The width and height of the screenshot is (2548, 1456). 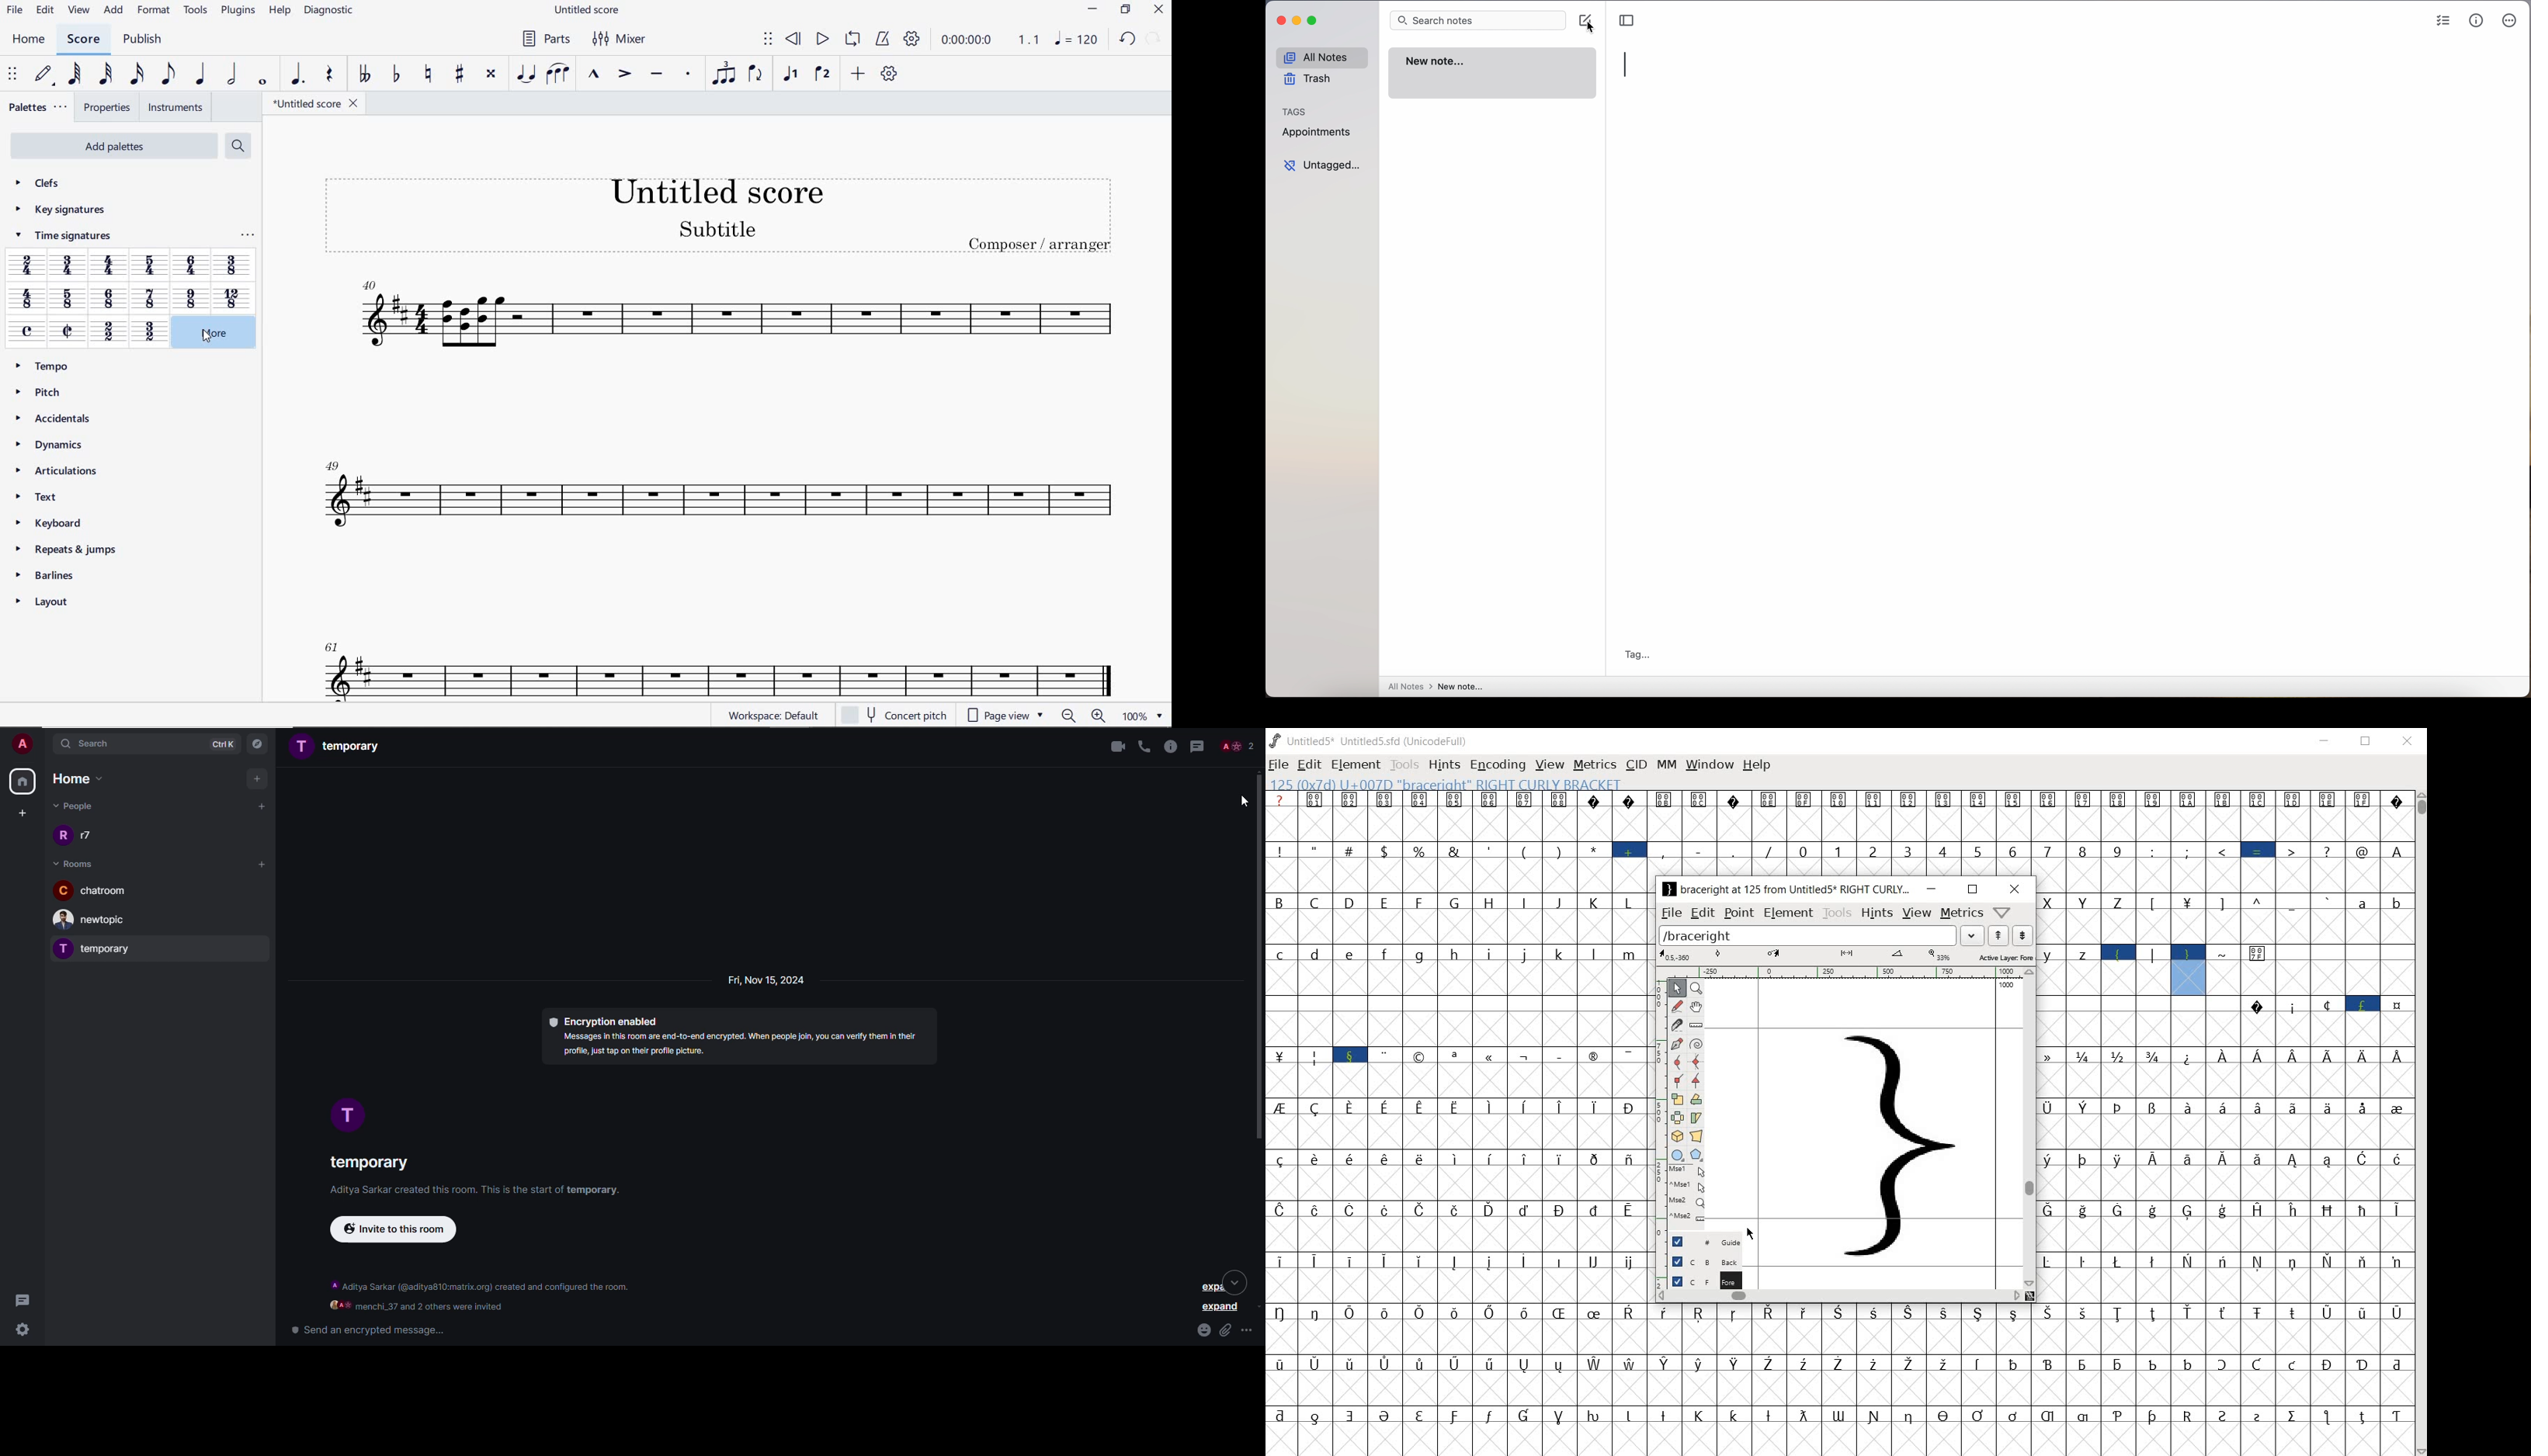 What do you see at coordinates (1697, 987) in the screenshot?
I see `MAGNIFY` at bounding box center [1697, 987].